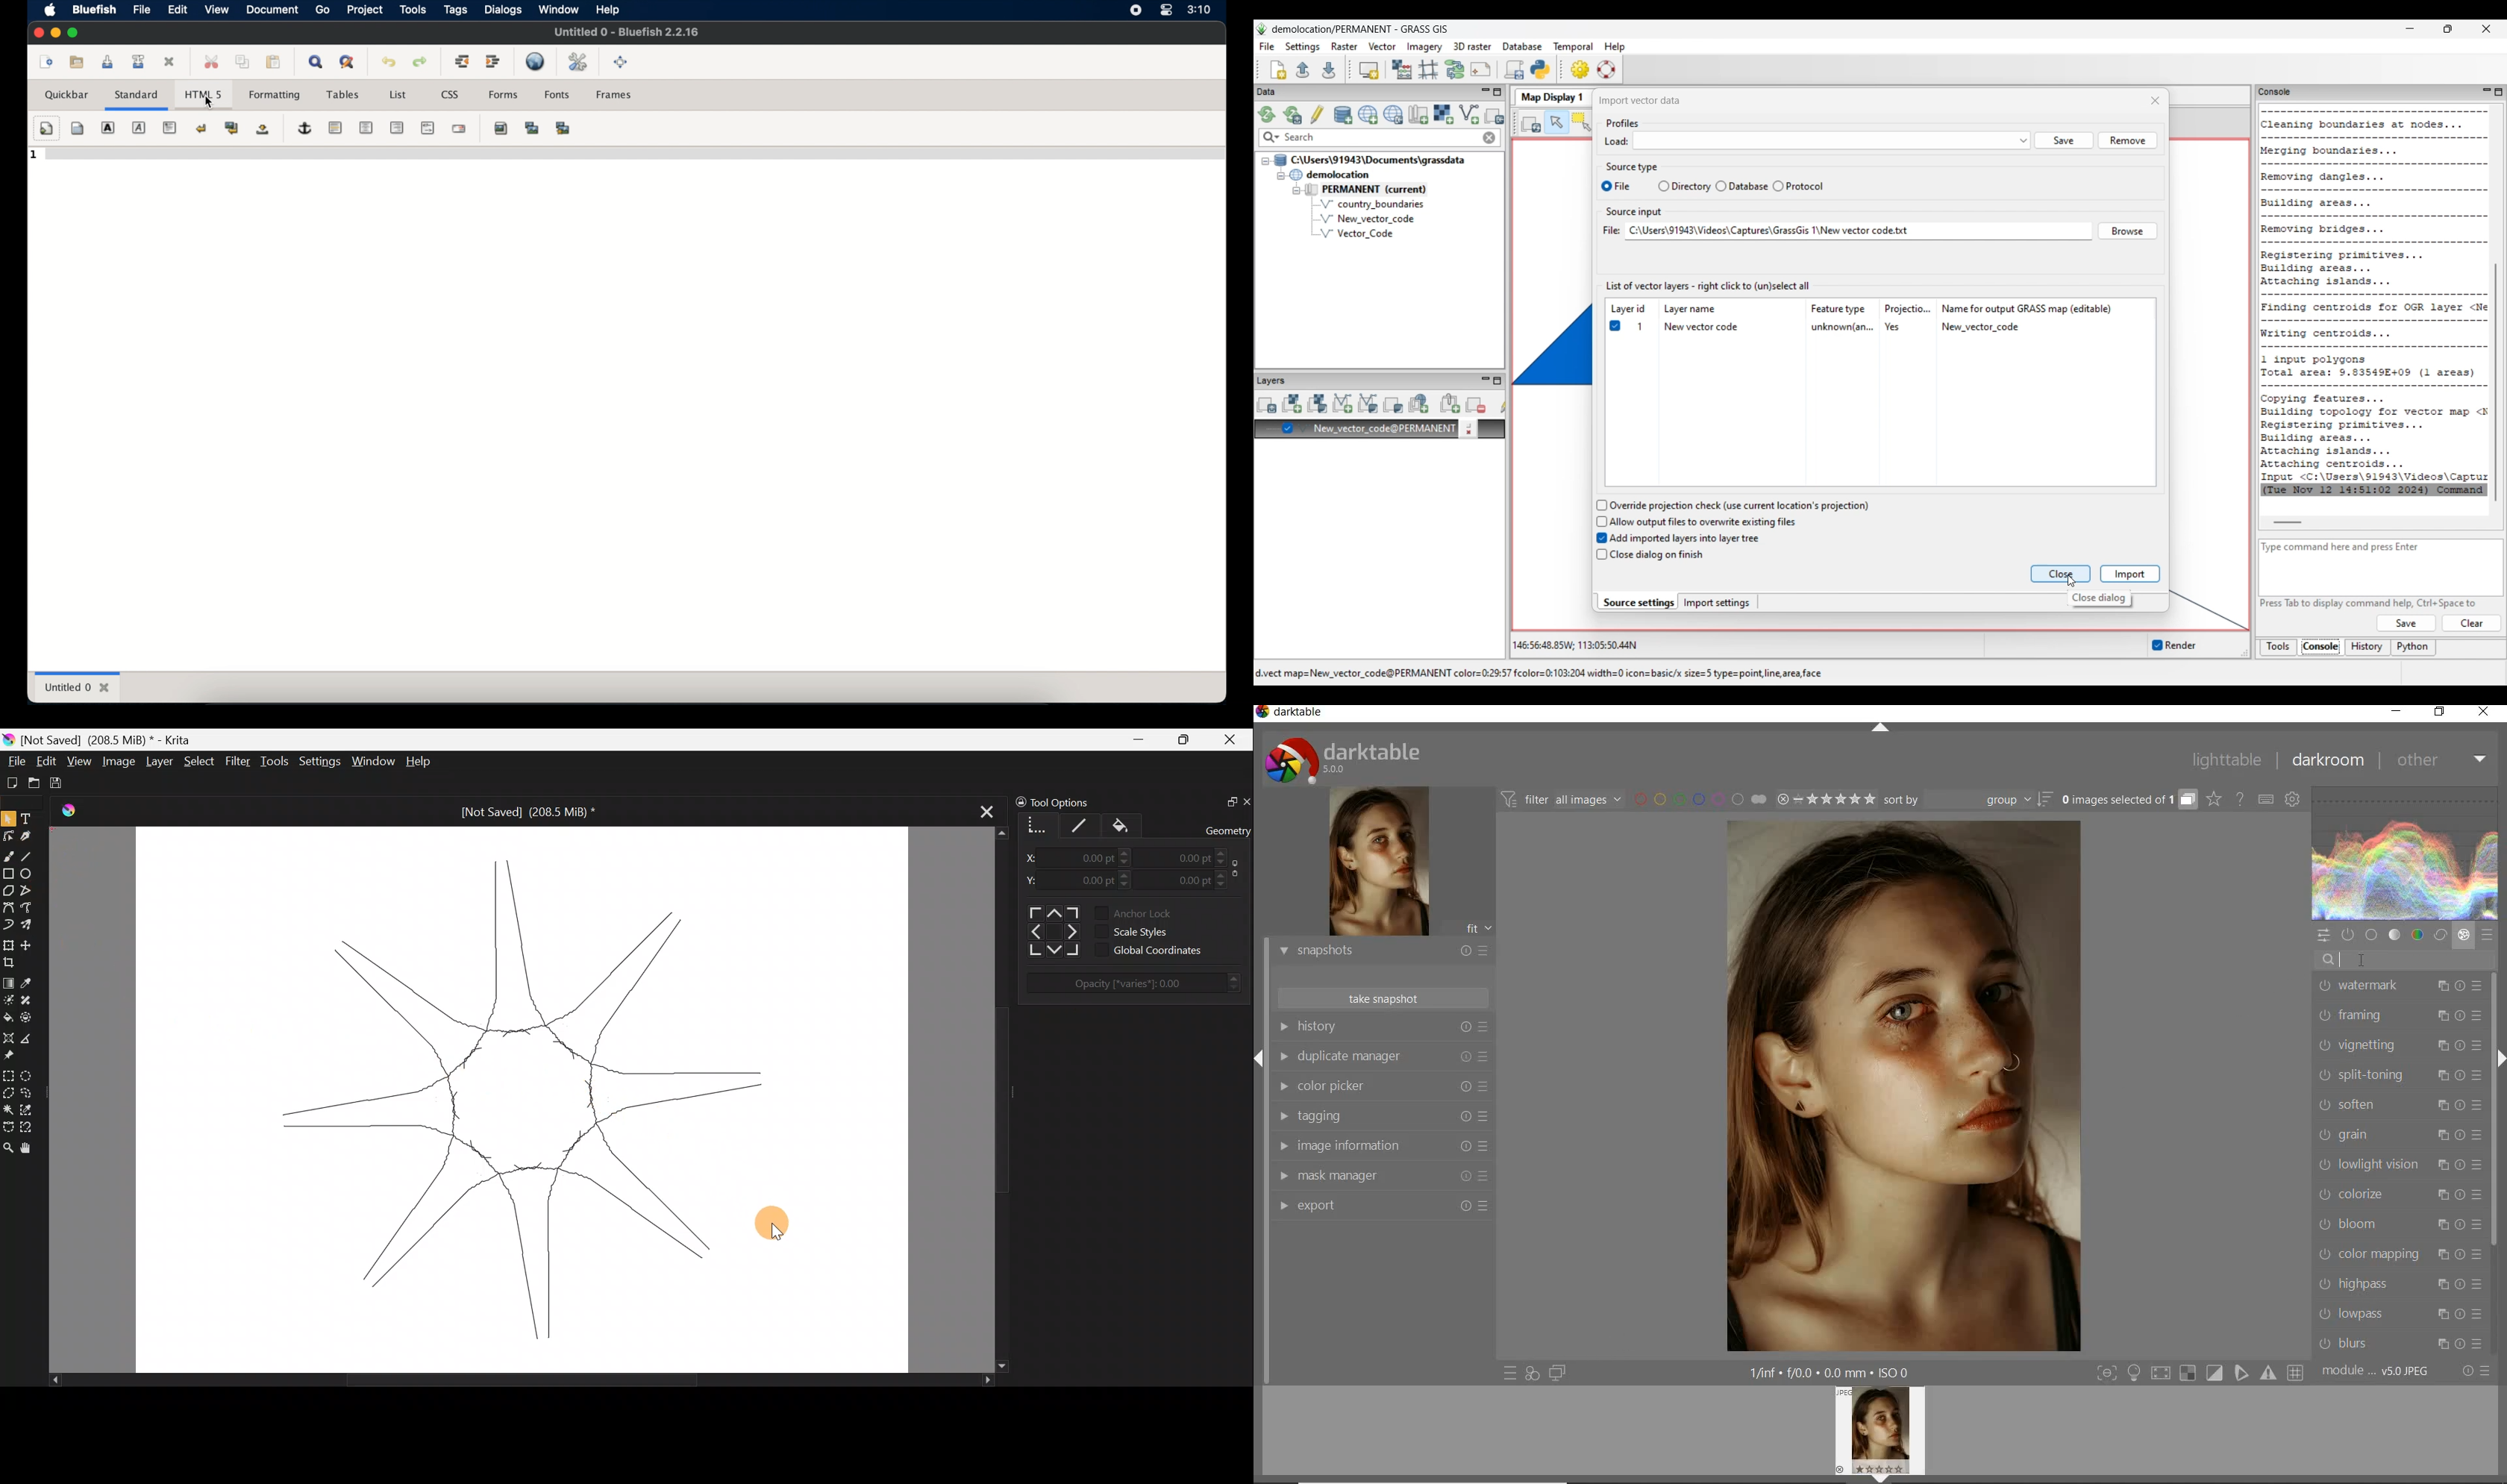 This screenshot has height=1484, width=2520. What do you see at coordinates (2241, 800) in the screenshot?
I see `enable online help` at bounding box center [2241, 800].